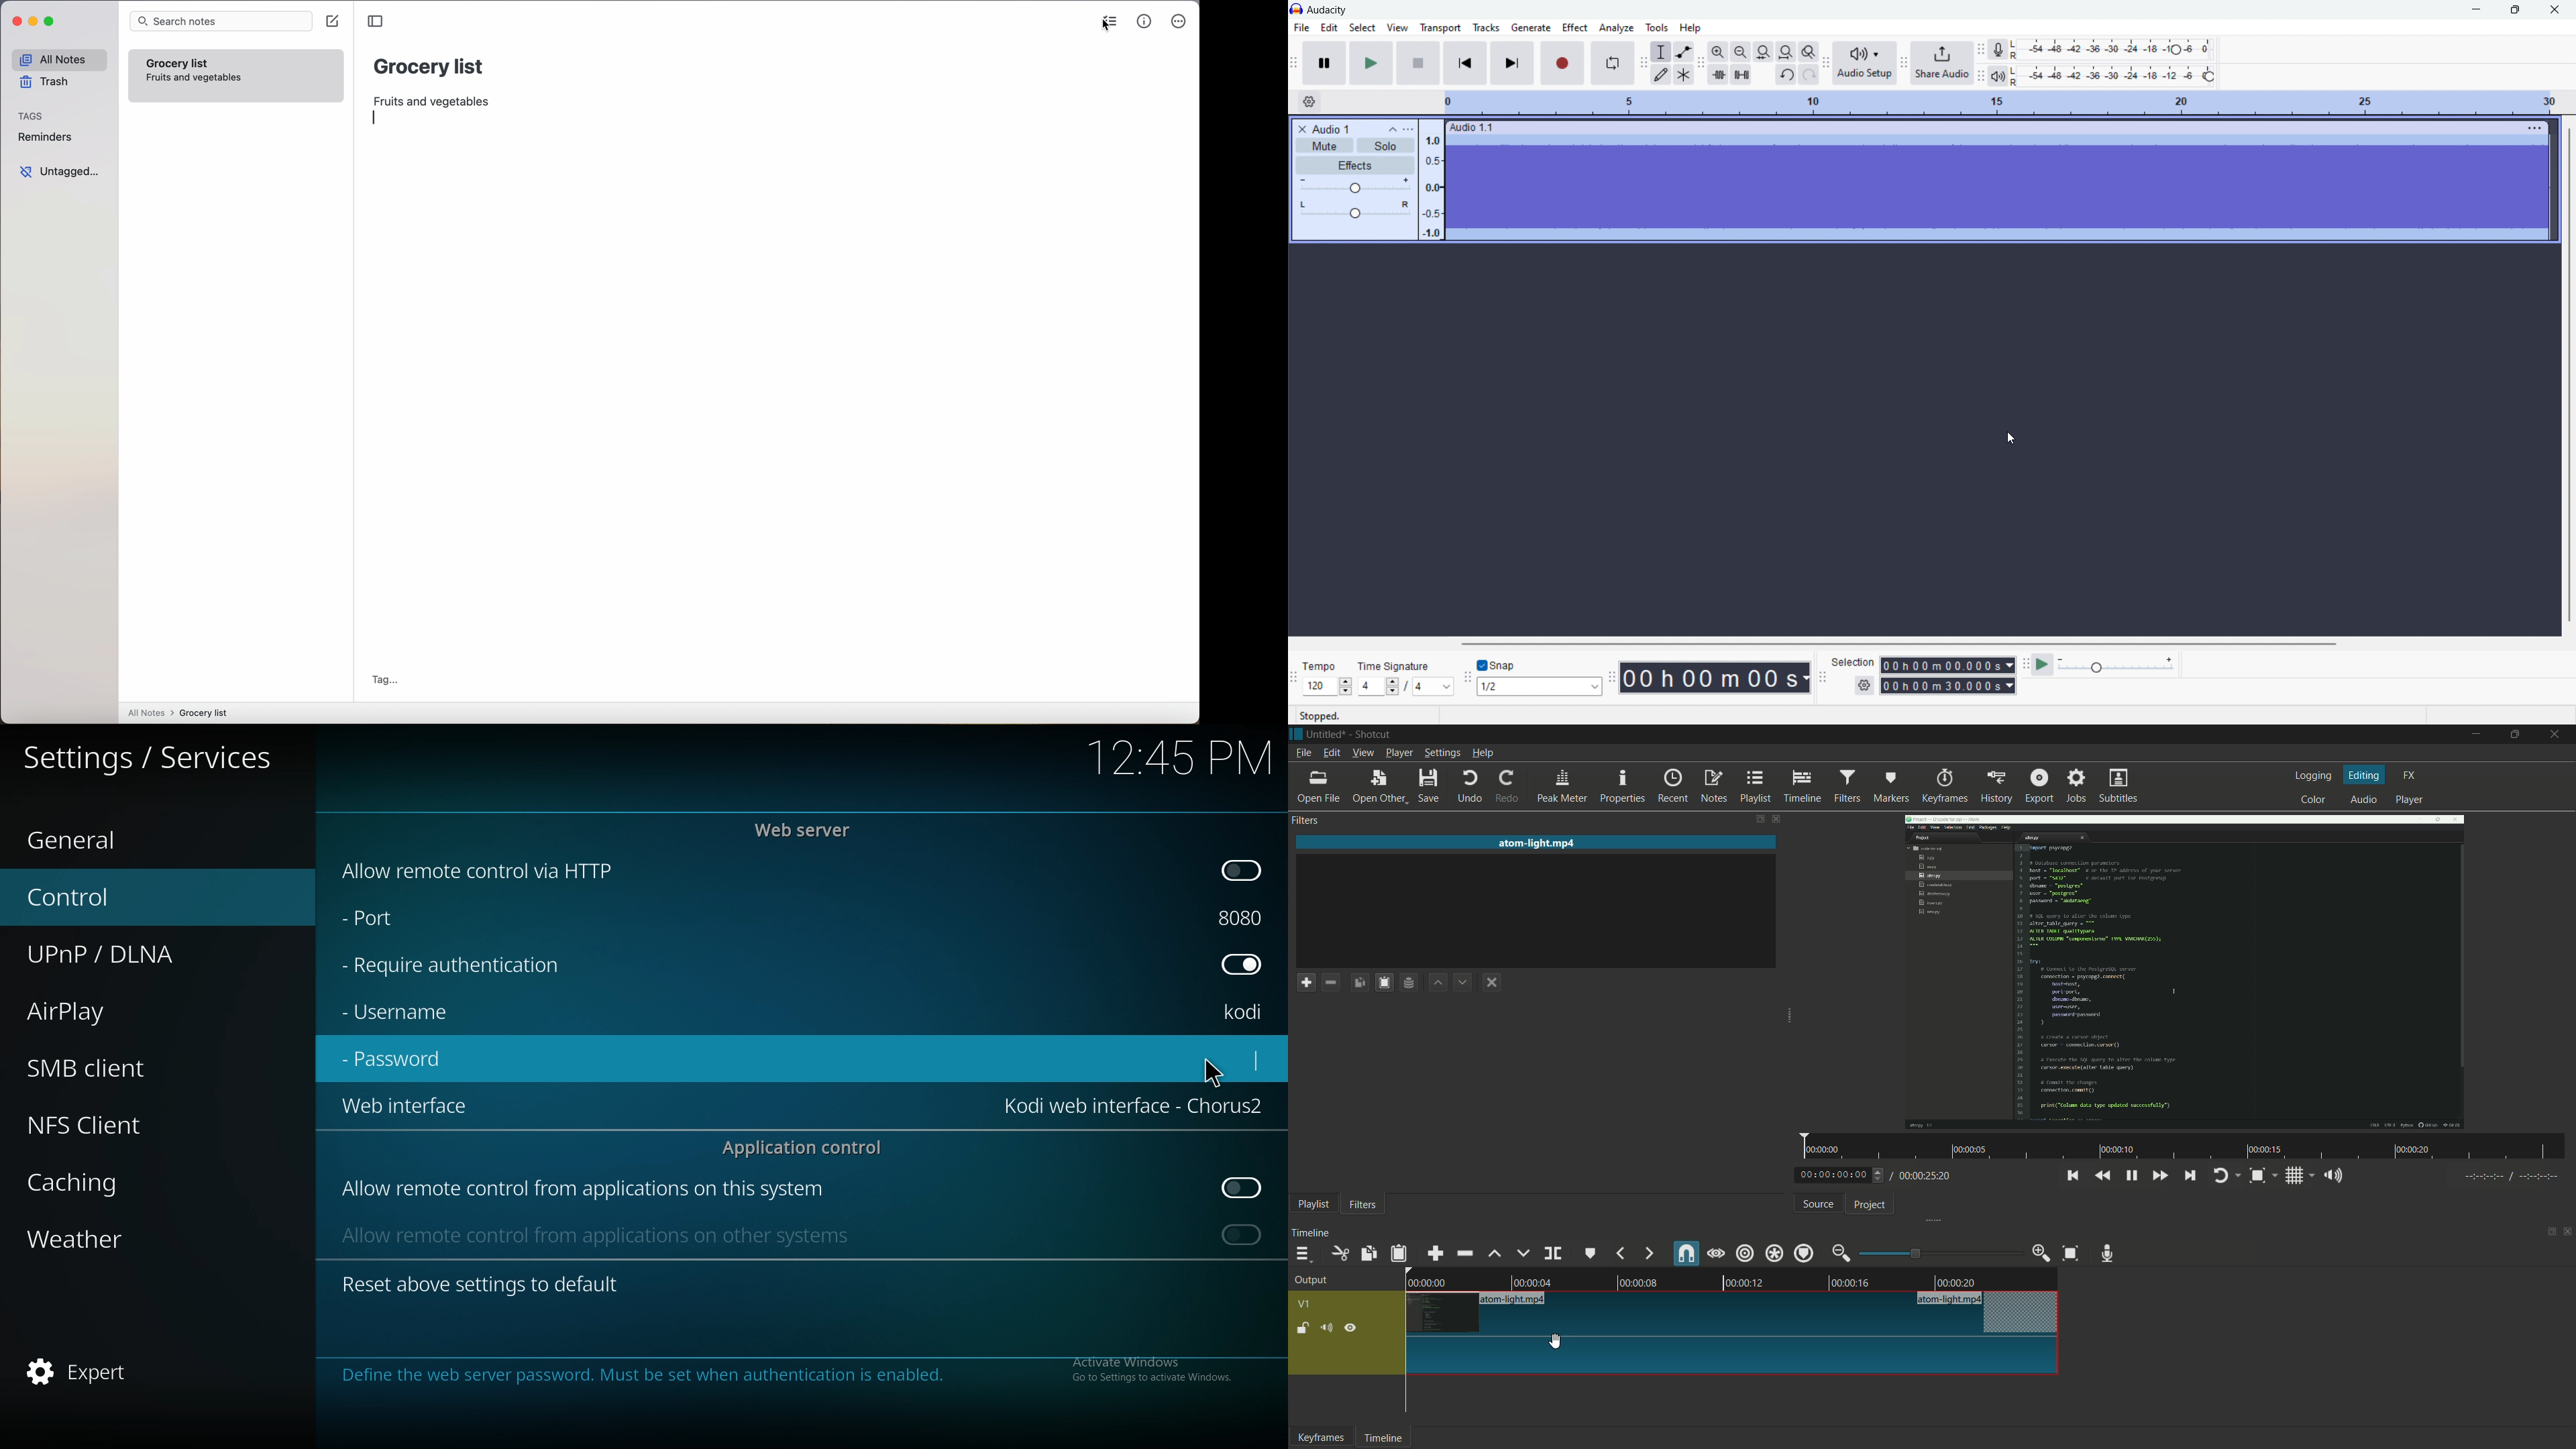 The height and width of the screenshot is (1456, 2576). Describe the element at coordinates (1540, 687) in the screenshot. I see `select snapping` at that location.